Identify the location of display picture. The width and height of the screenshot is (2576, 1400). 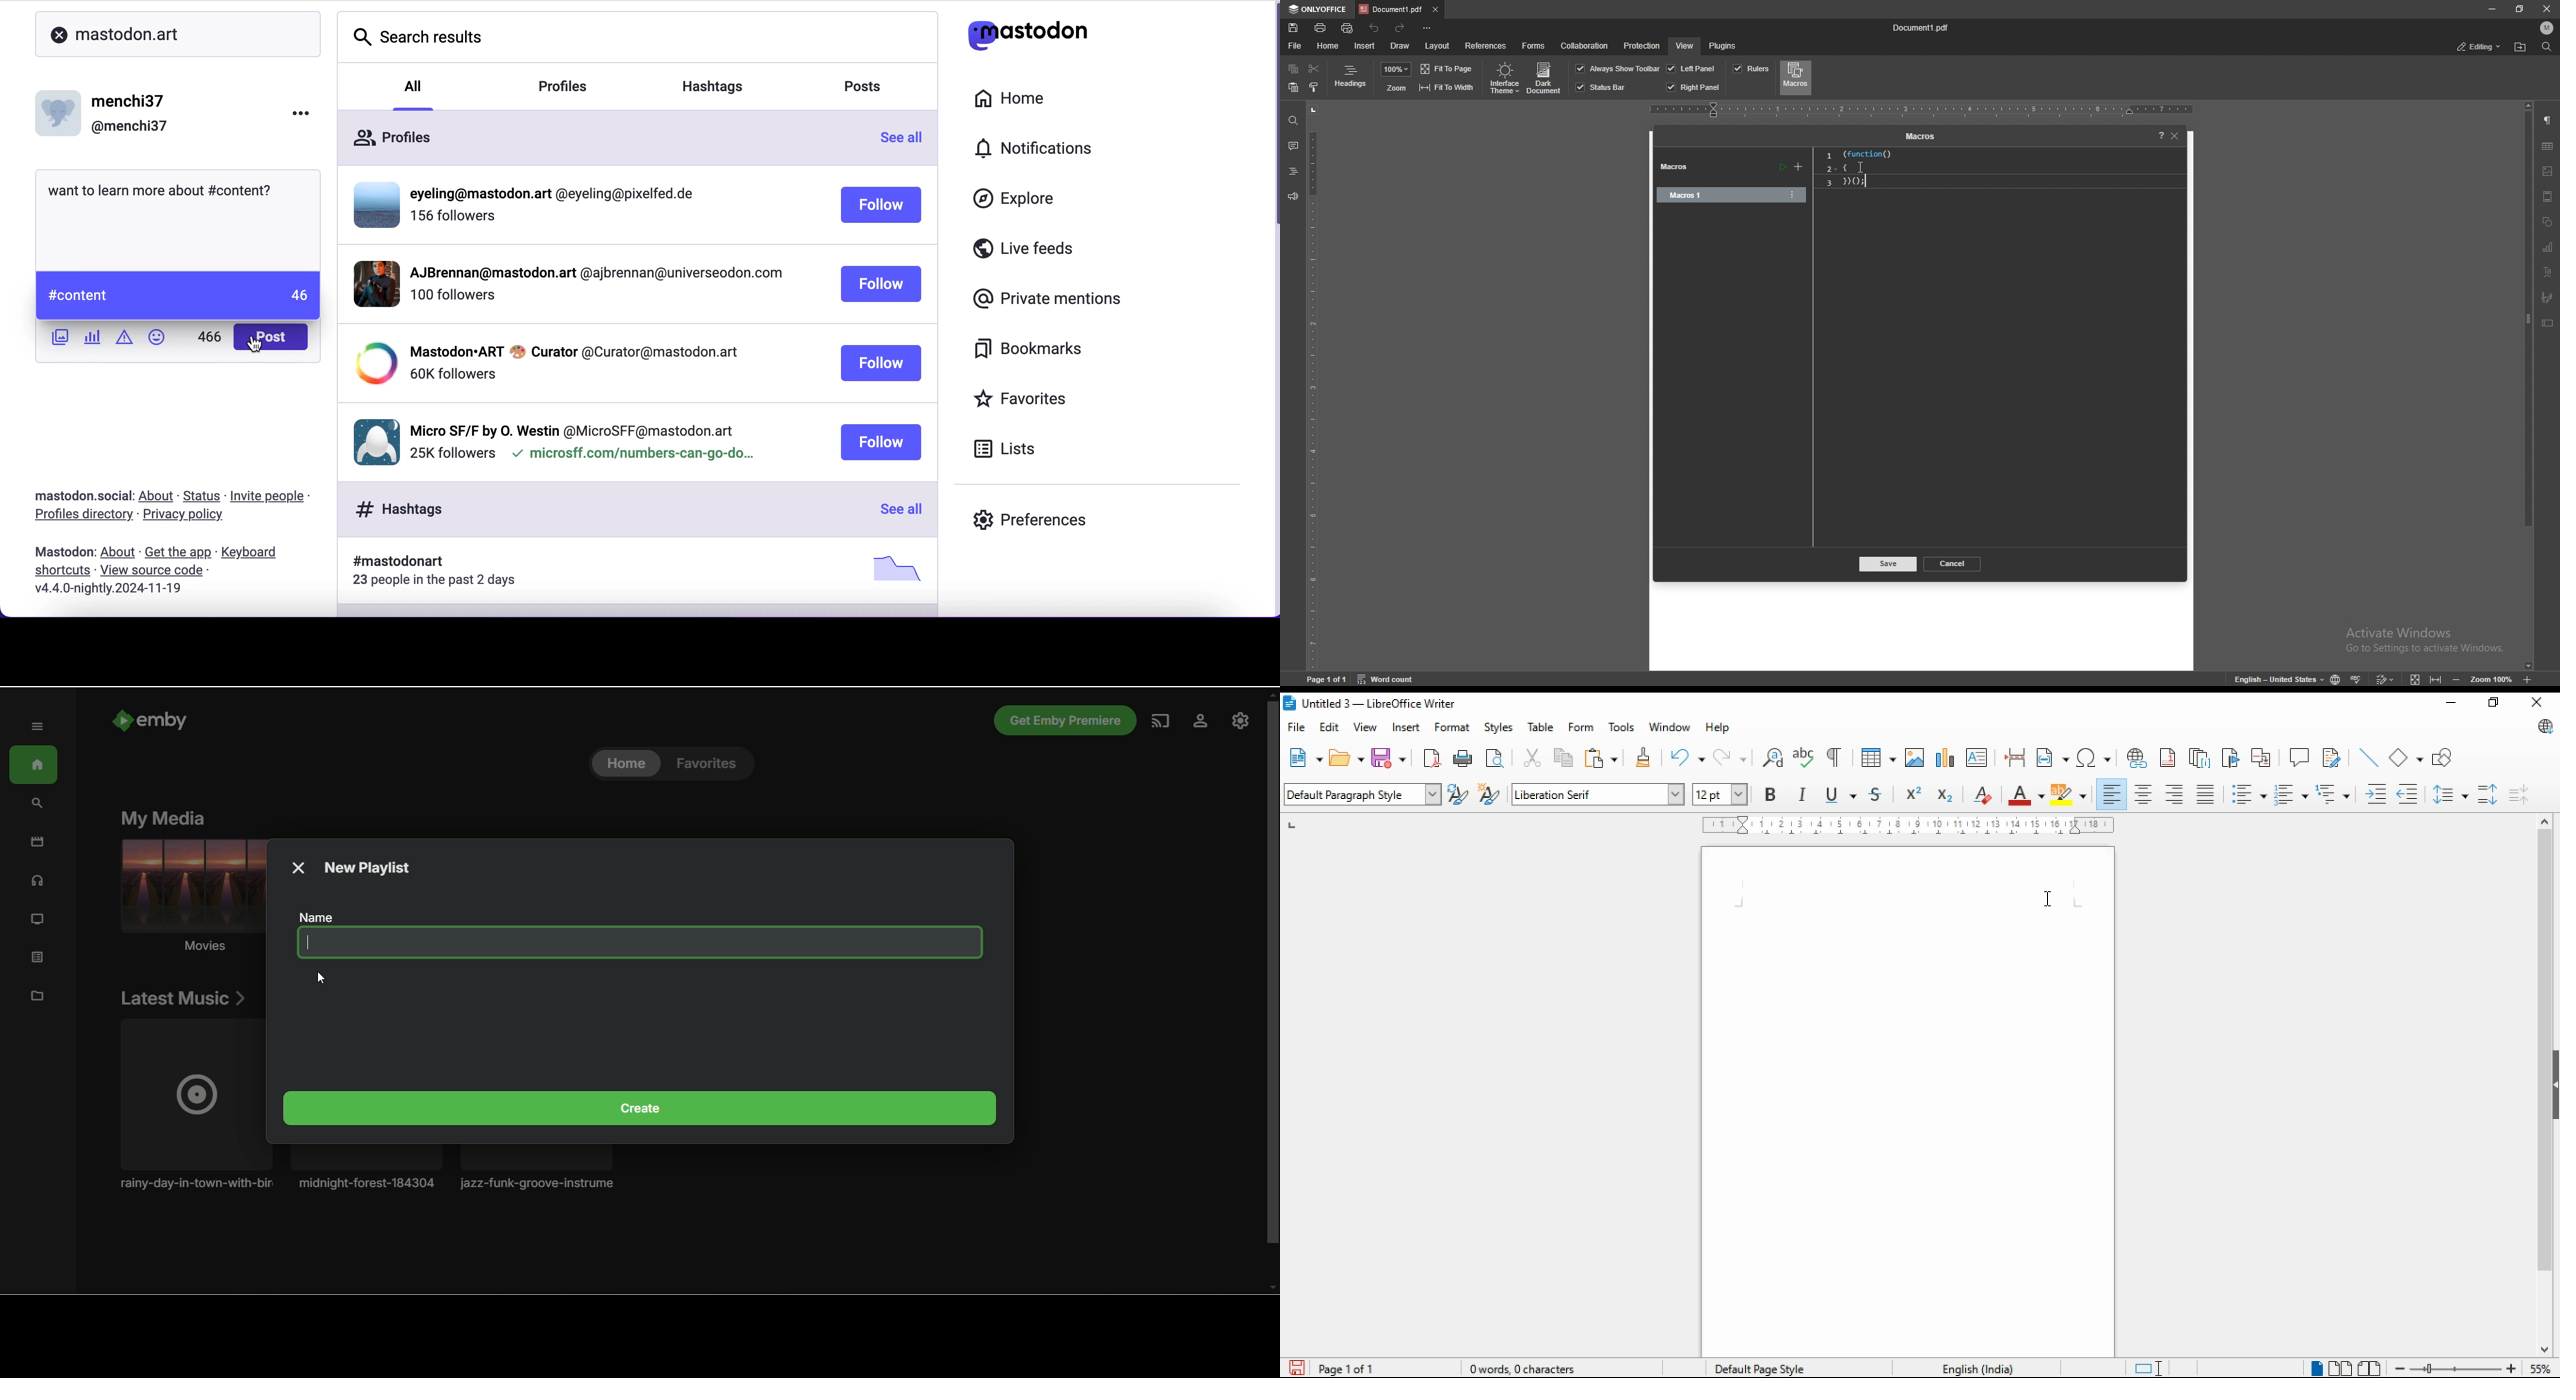
(60, 110).